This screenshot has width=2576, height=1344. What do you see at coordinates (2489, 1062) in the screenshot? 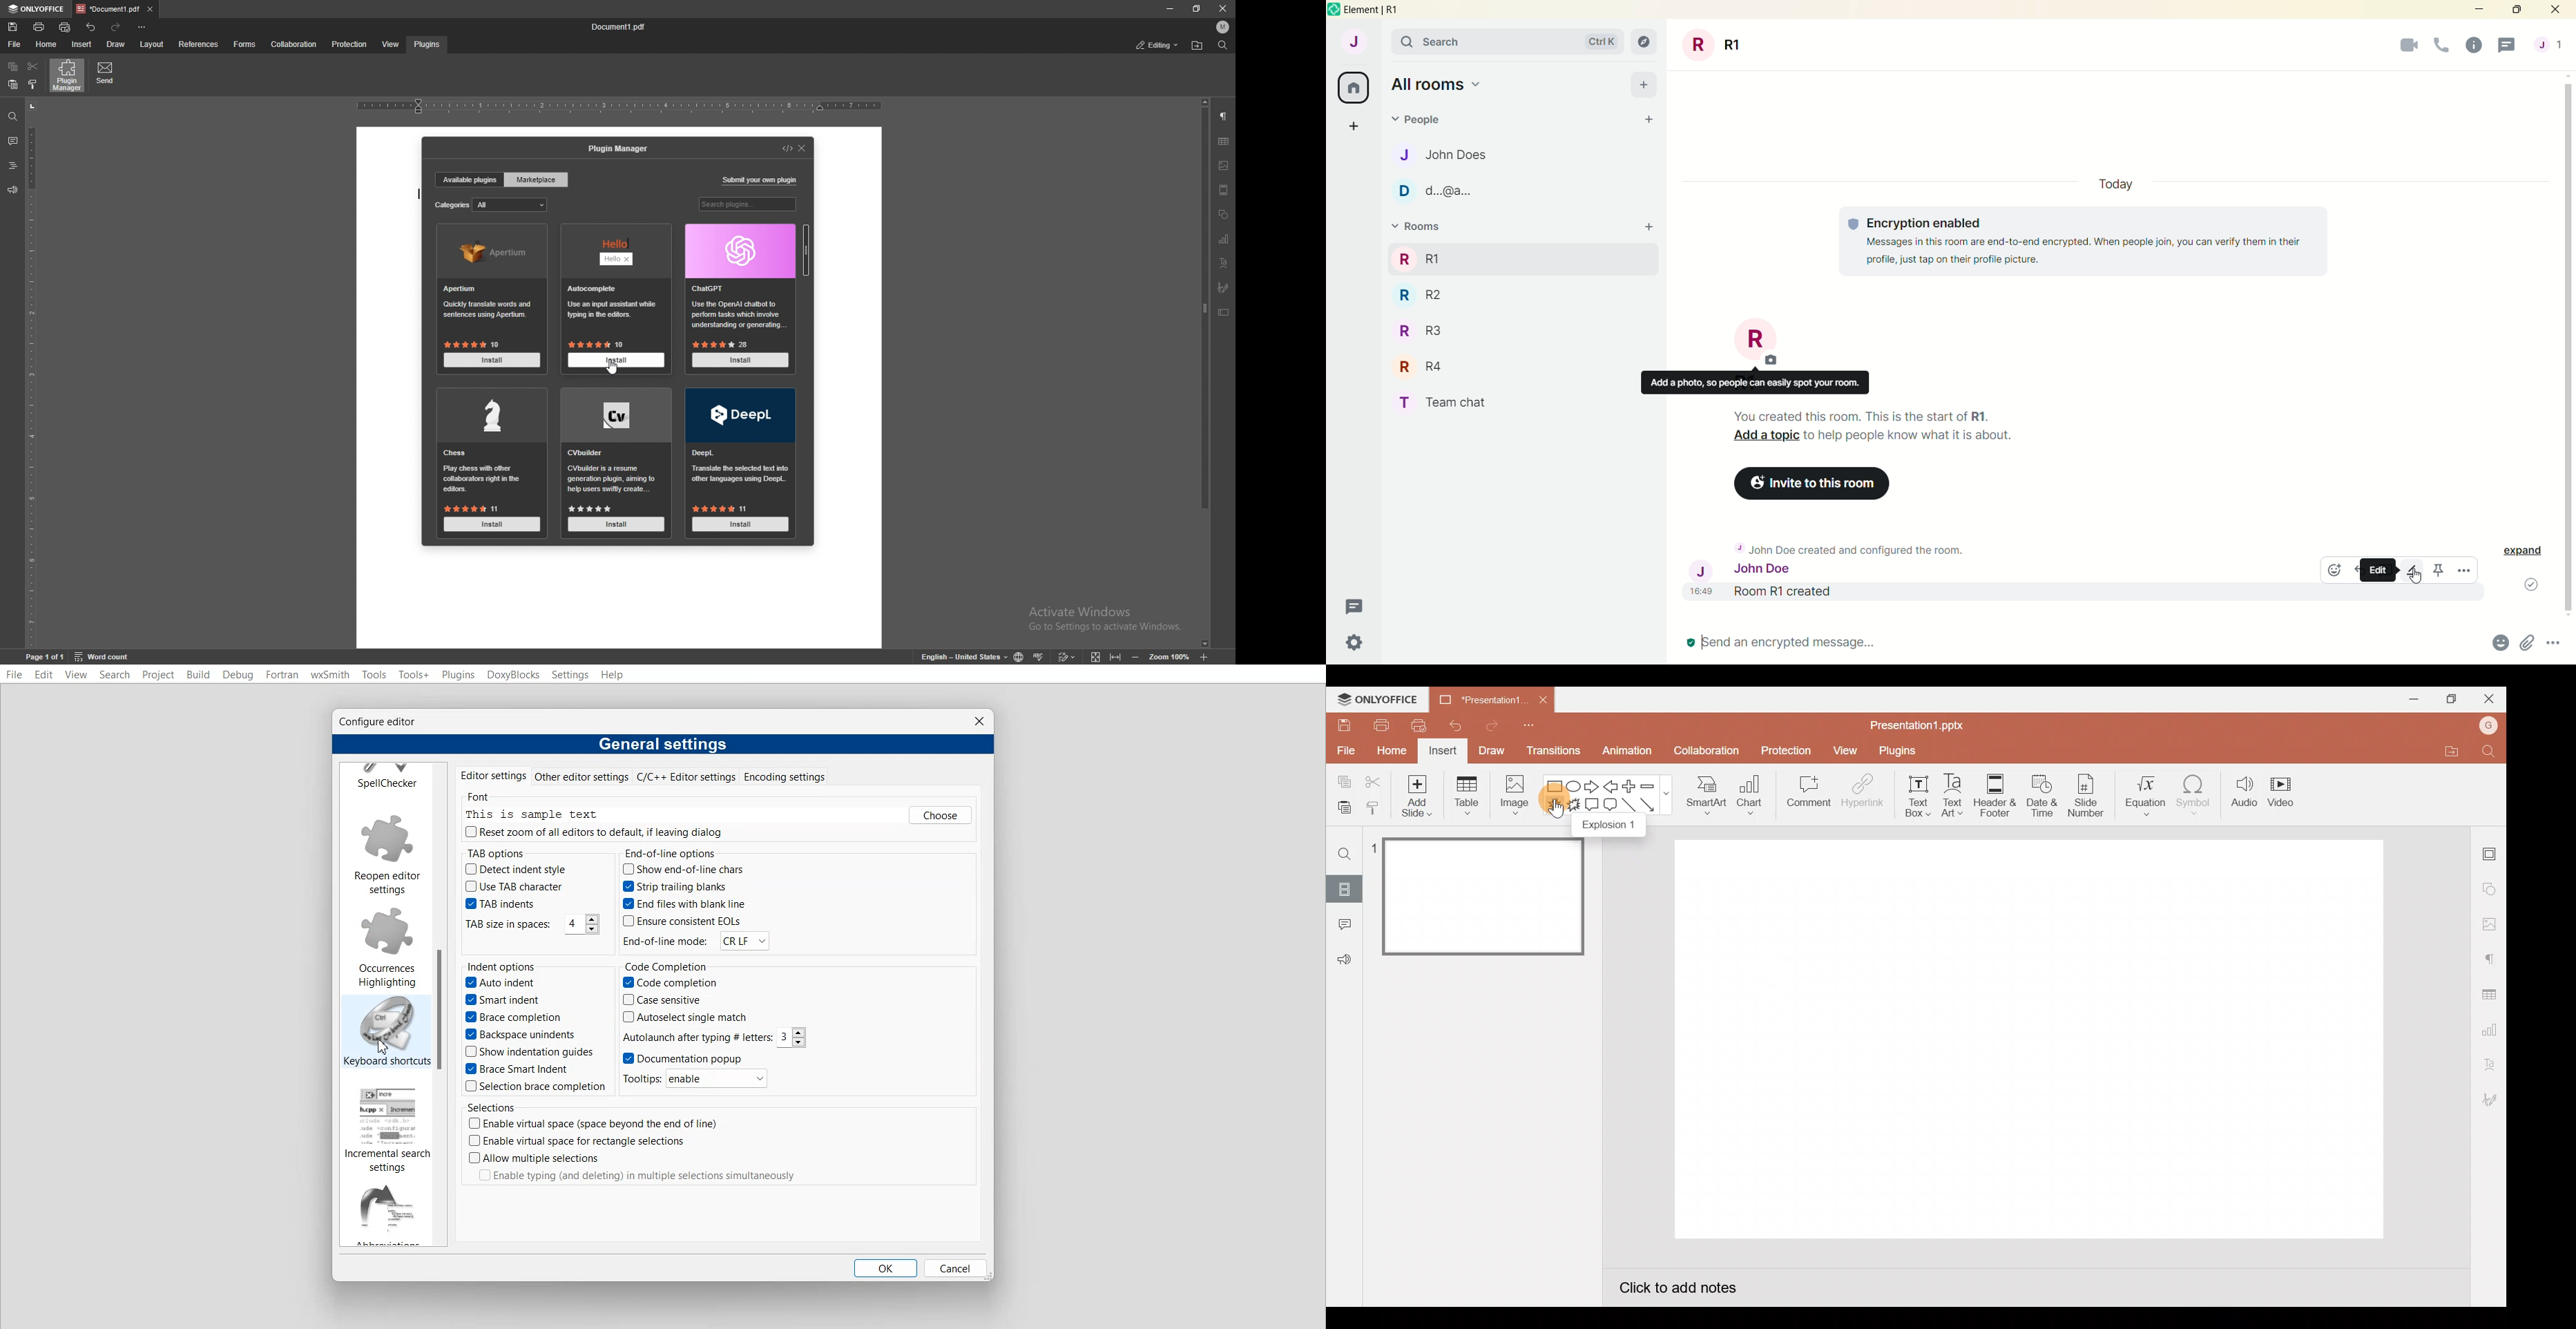
I see `Text Art settings` at bounding box center [2489, 1062].